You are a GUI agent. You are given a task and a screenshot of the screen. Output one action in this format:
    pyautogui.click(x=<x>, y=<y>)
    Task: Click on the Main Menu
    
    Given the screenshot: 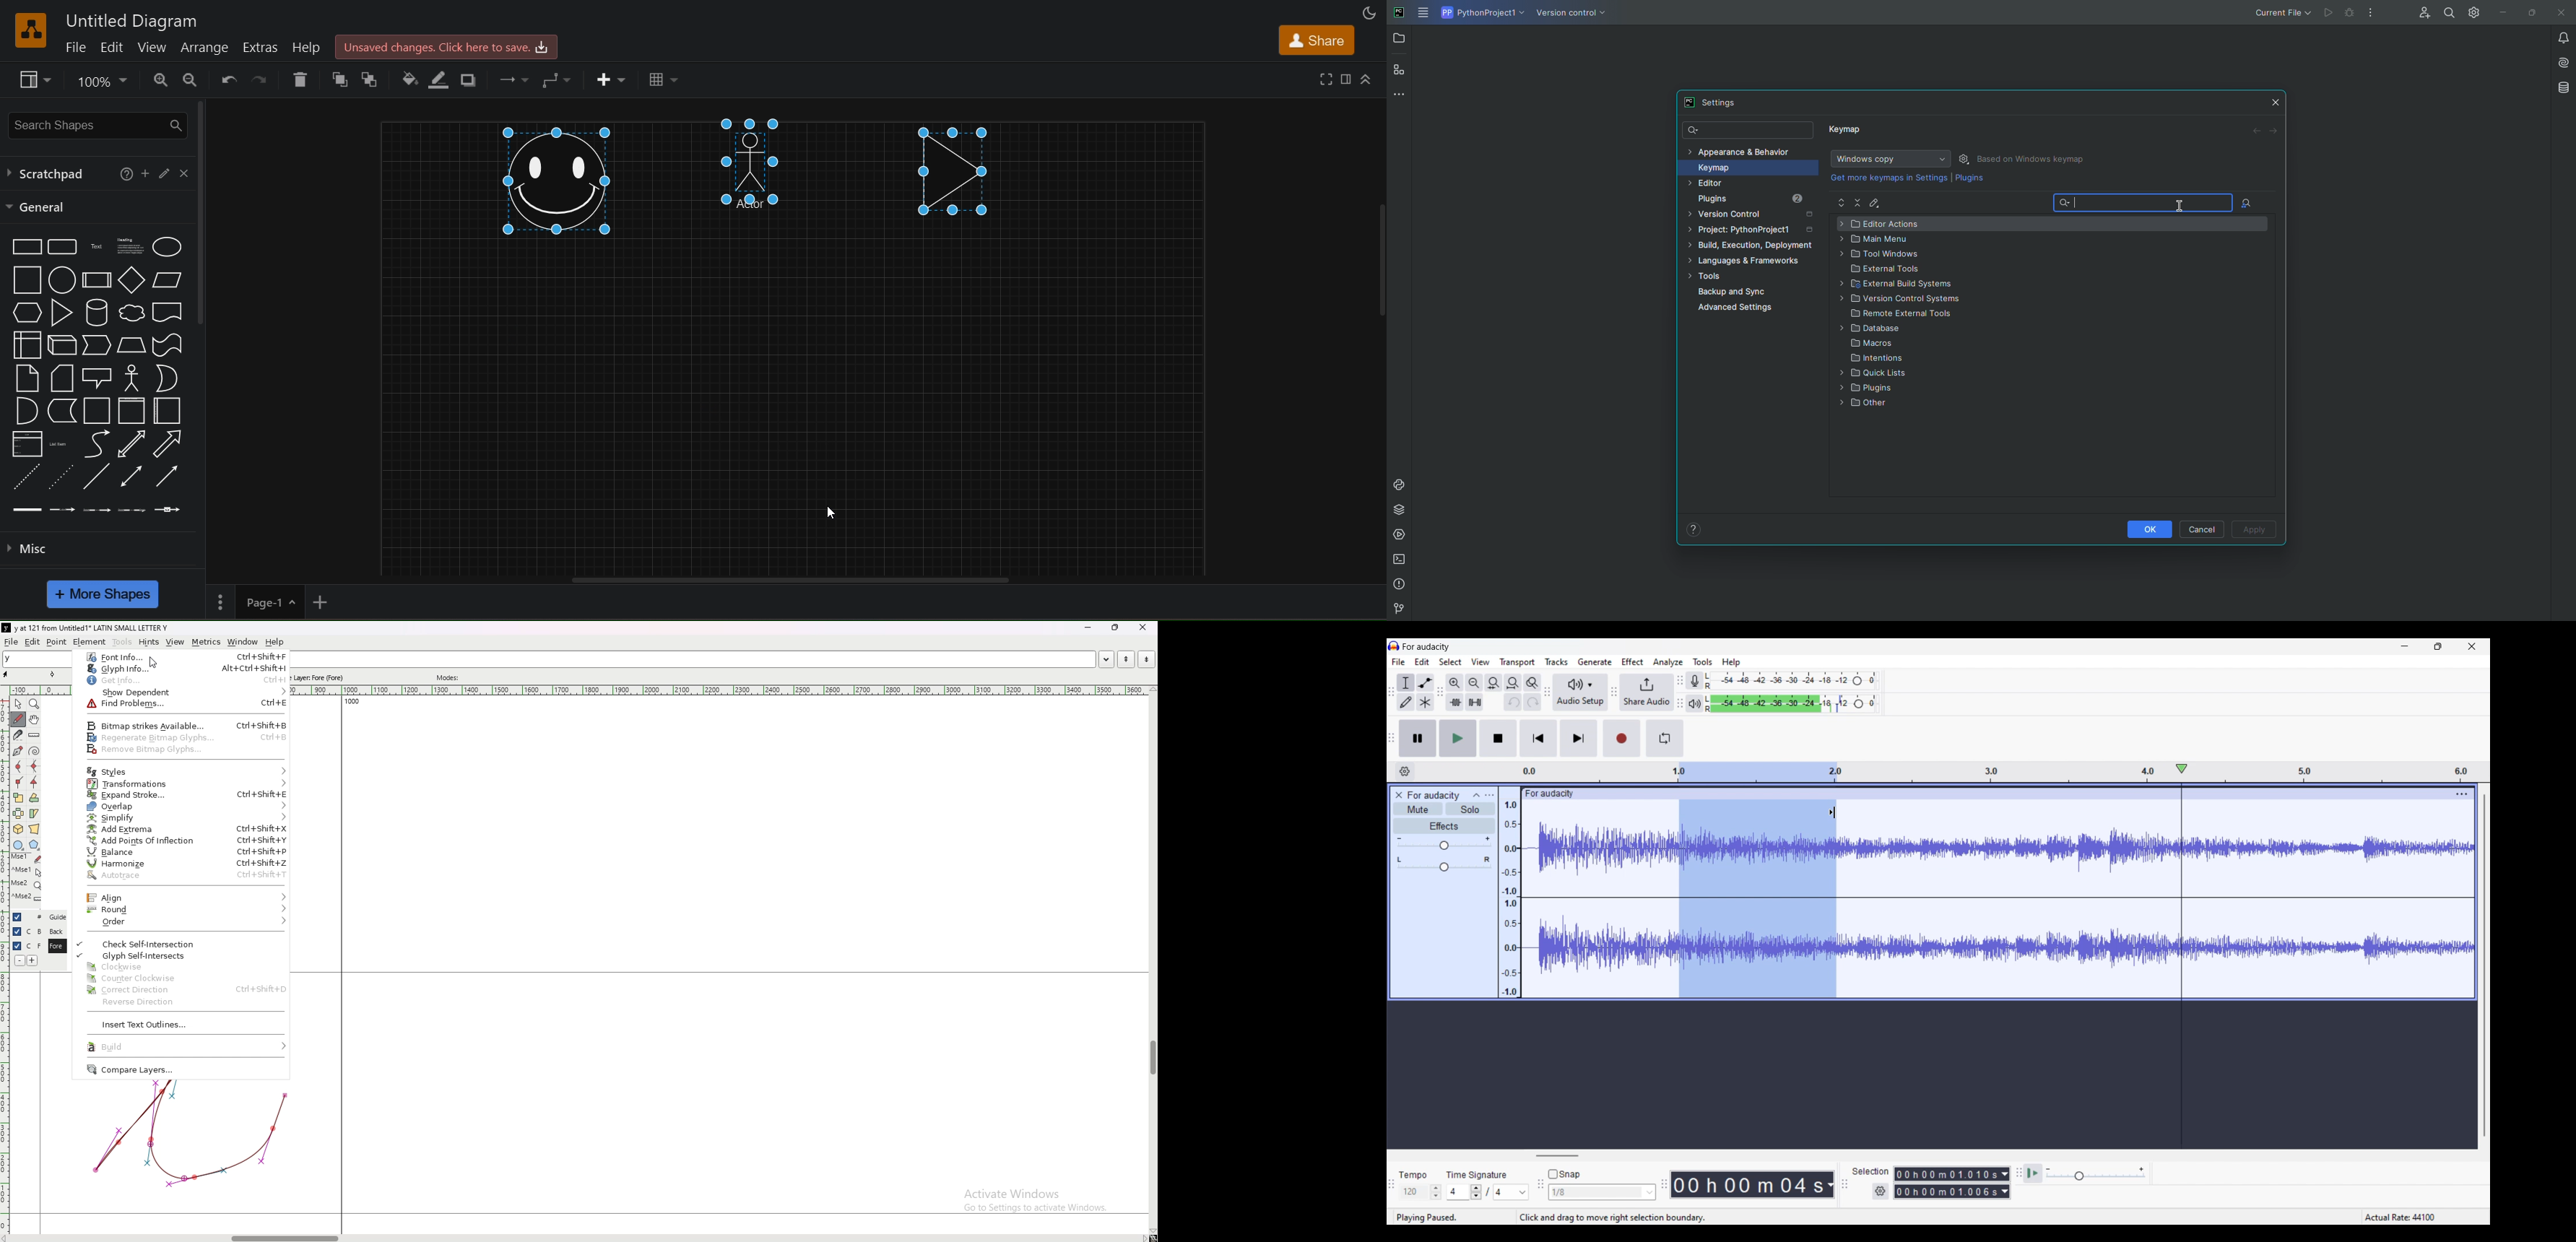 What is the action you would take?
    pyautogui.click(x=1880, y=239)
    